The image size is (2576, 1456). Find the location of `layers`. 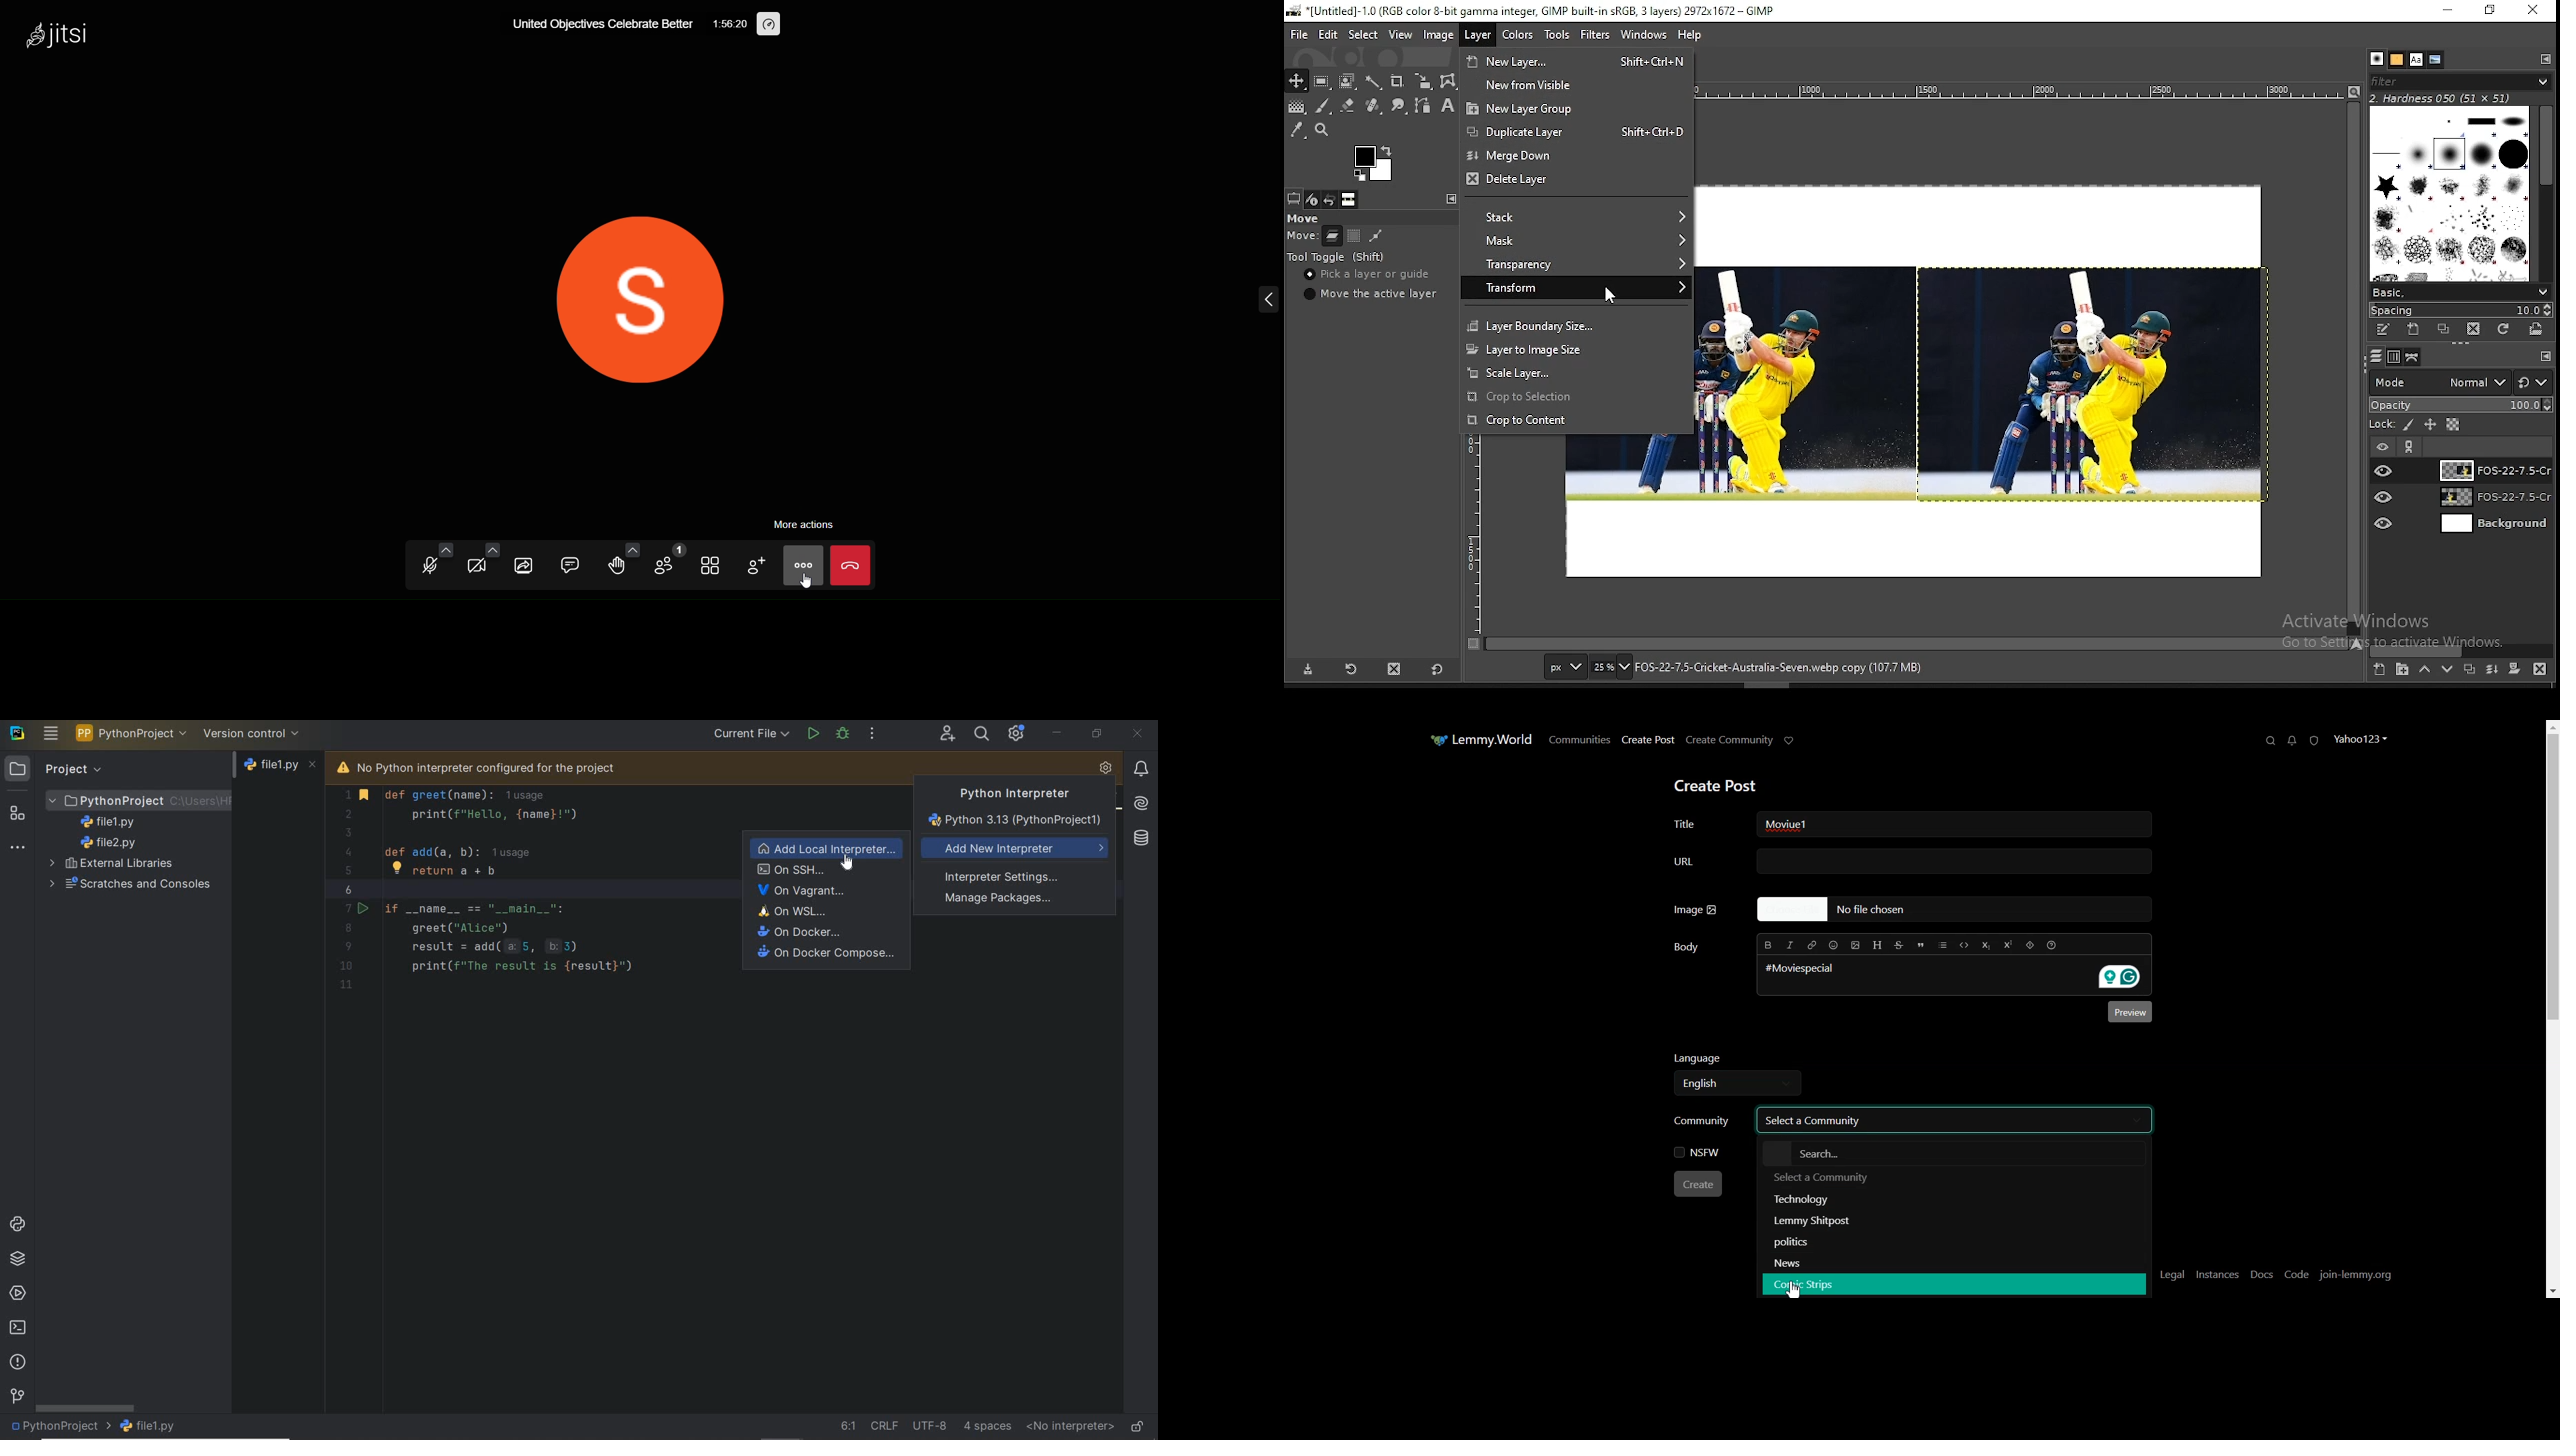

layers is located at coordinates (2374, 357).